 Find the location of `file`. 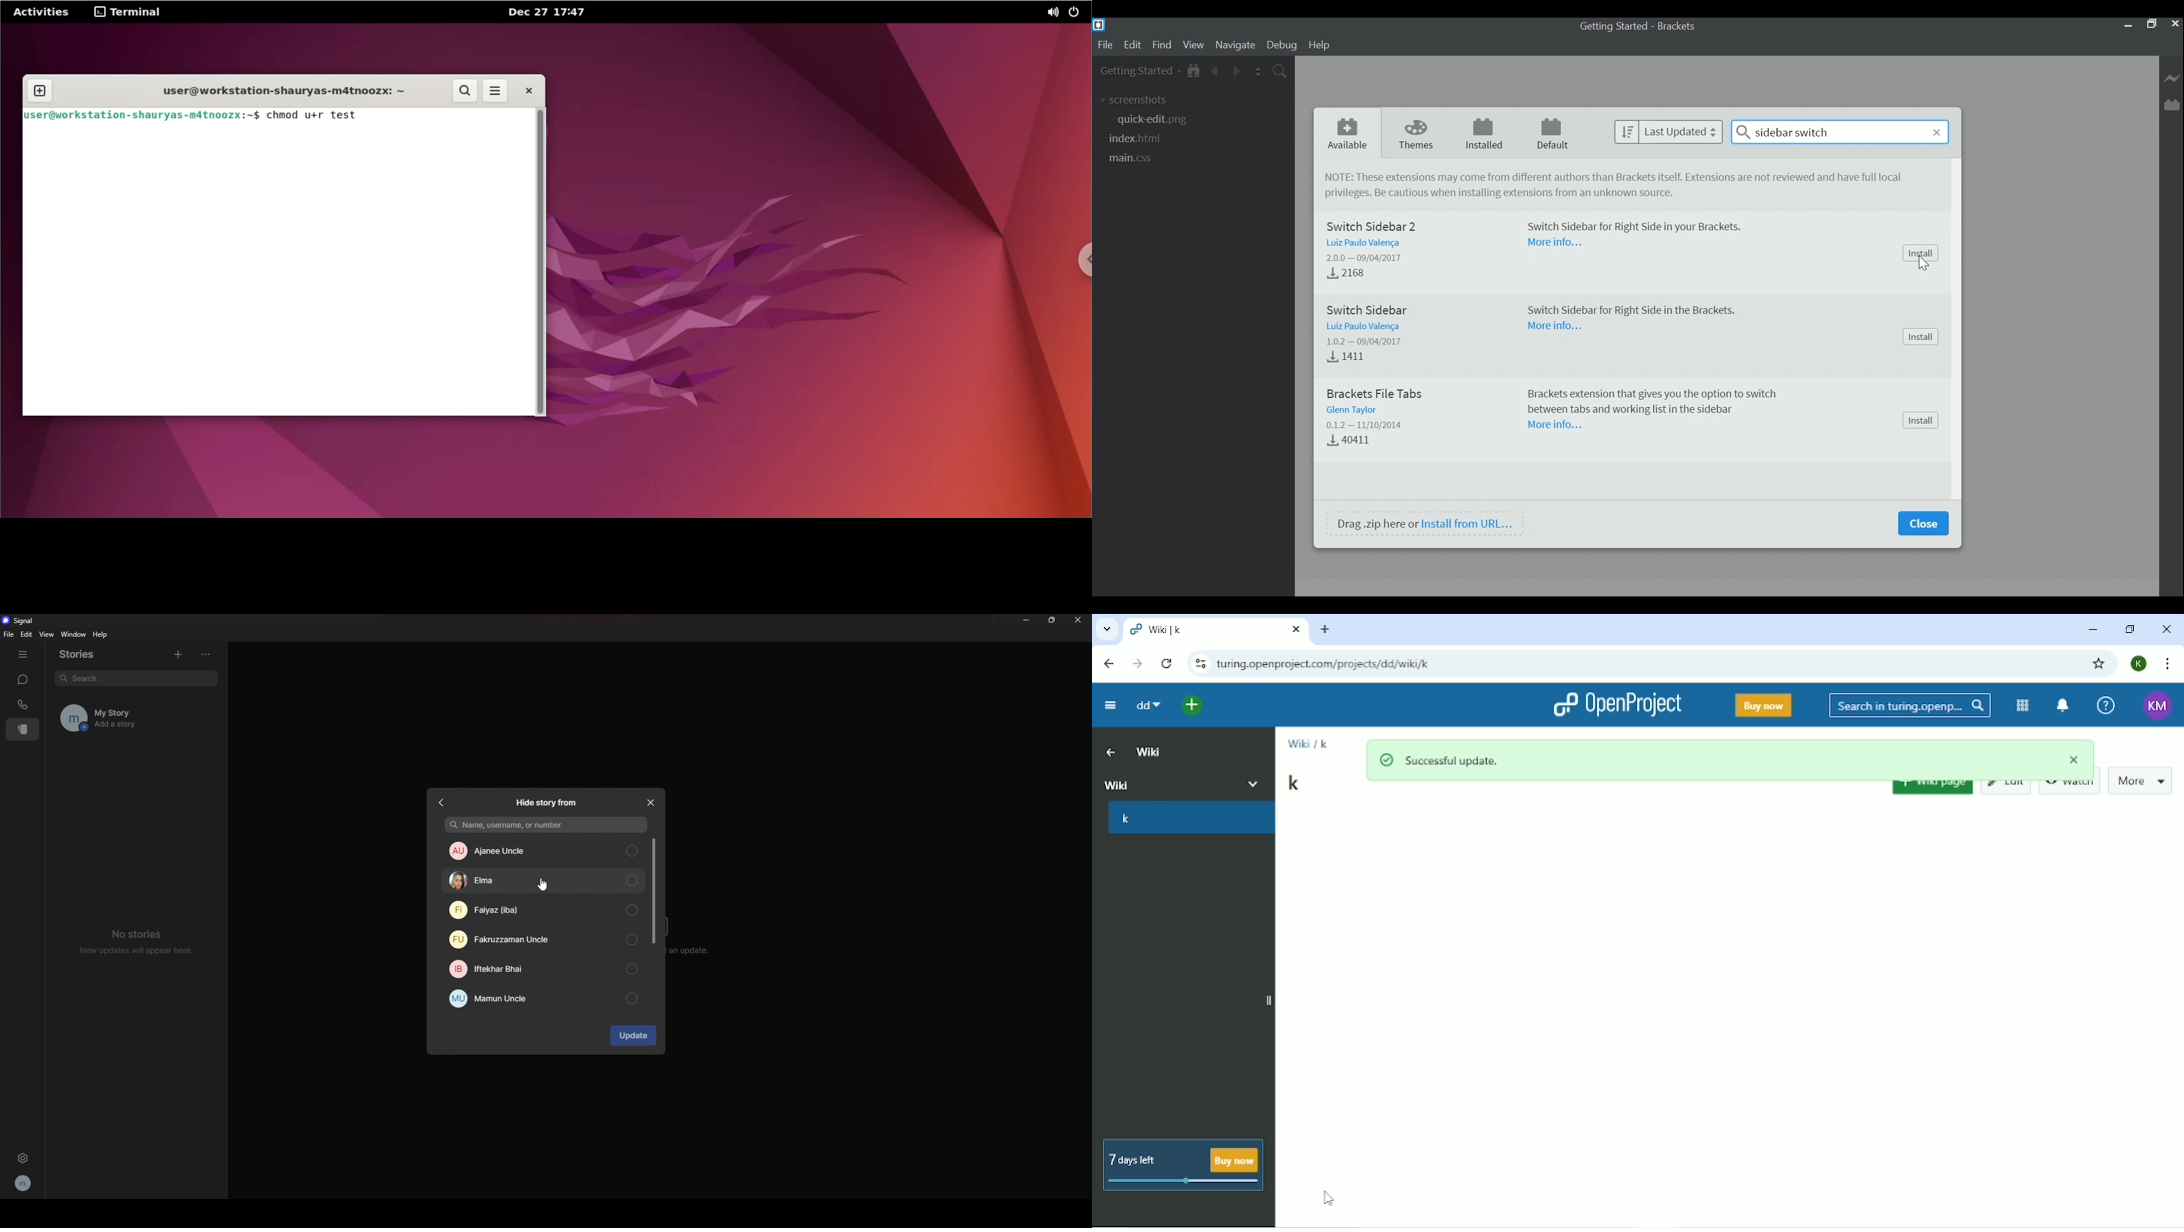

file is located at coordinates (10, 634).